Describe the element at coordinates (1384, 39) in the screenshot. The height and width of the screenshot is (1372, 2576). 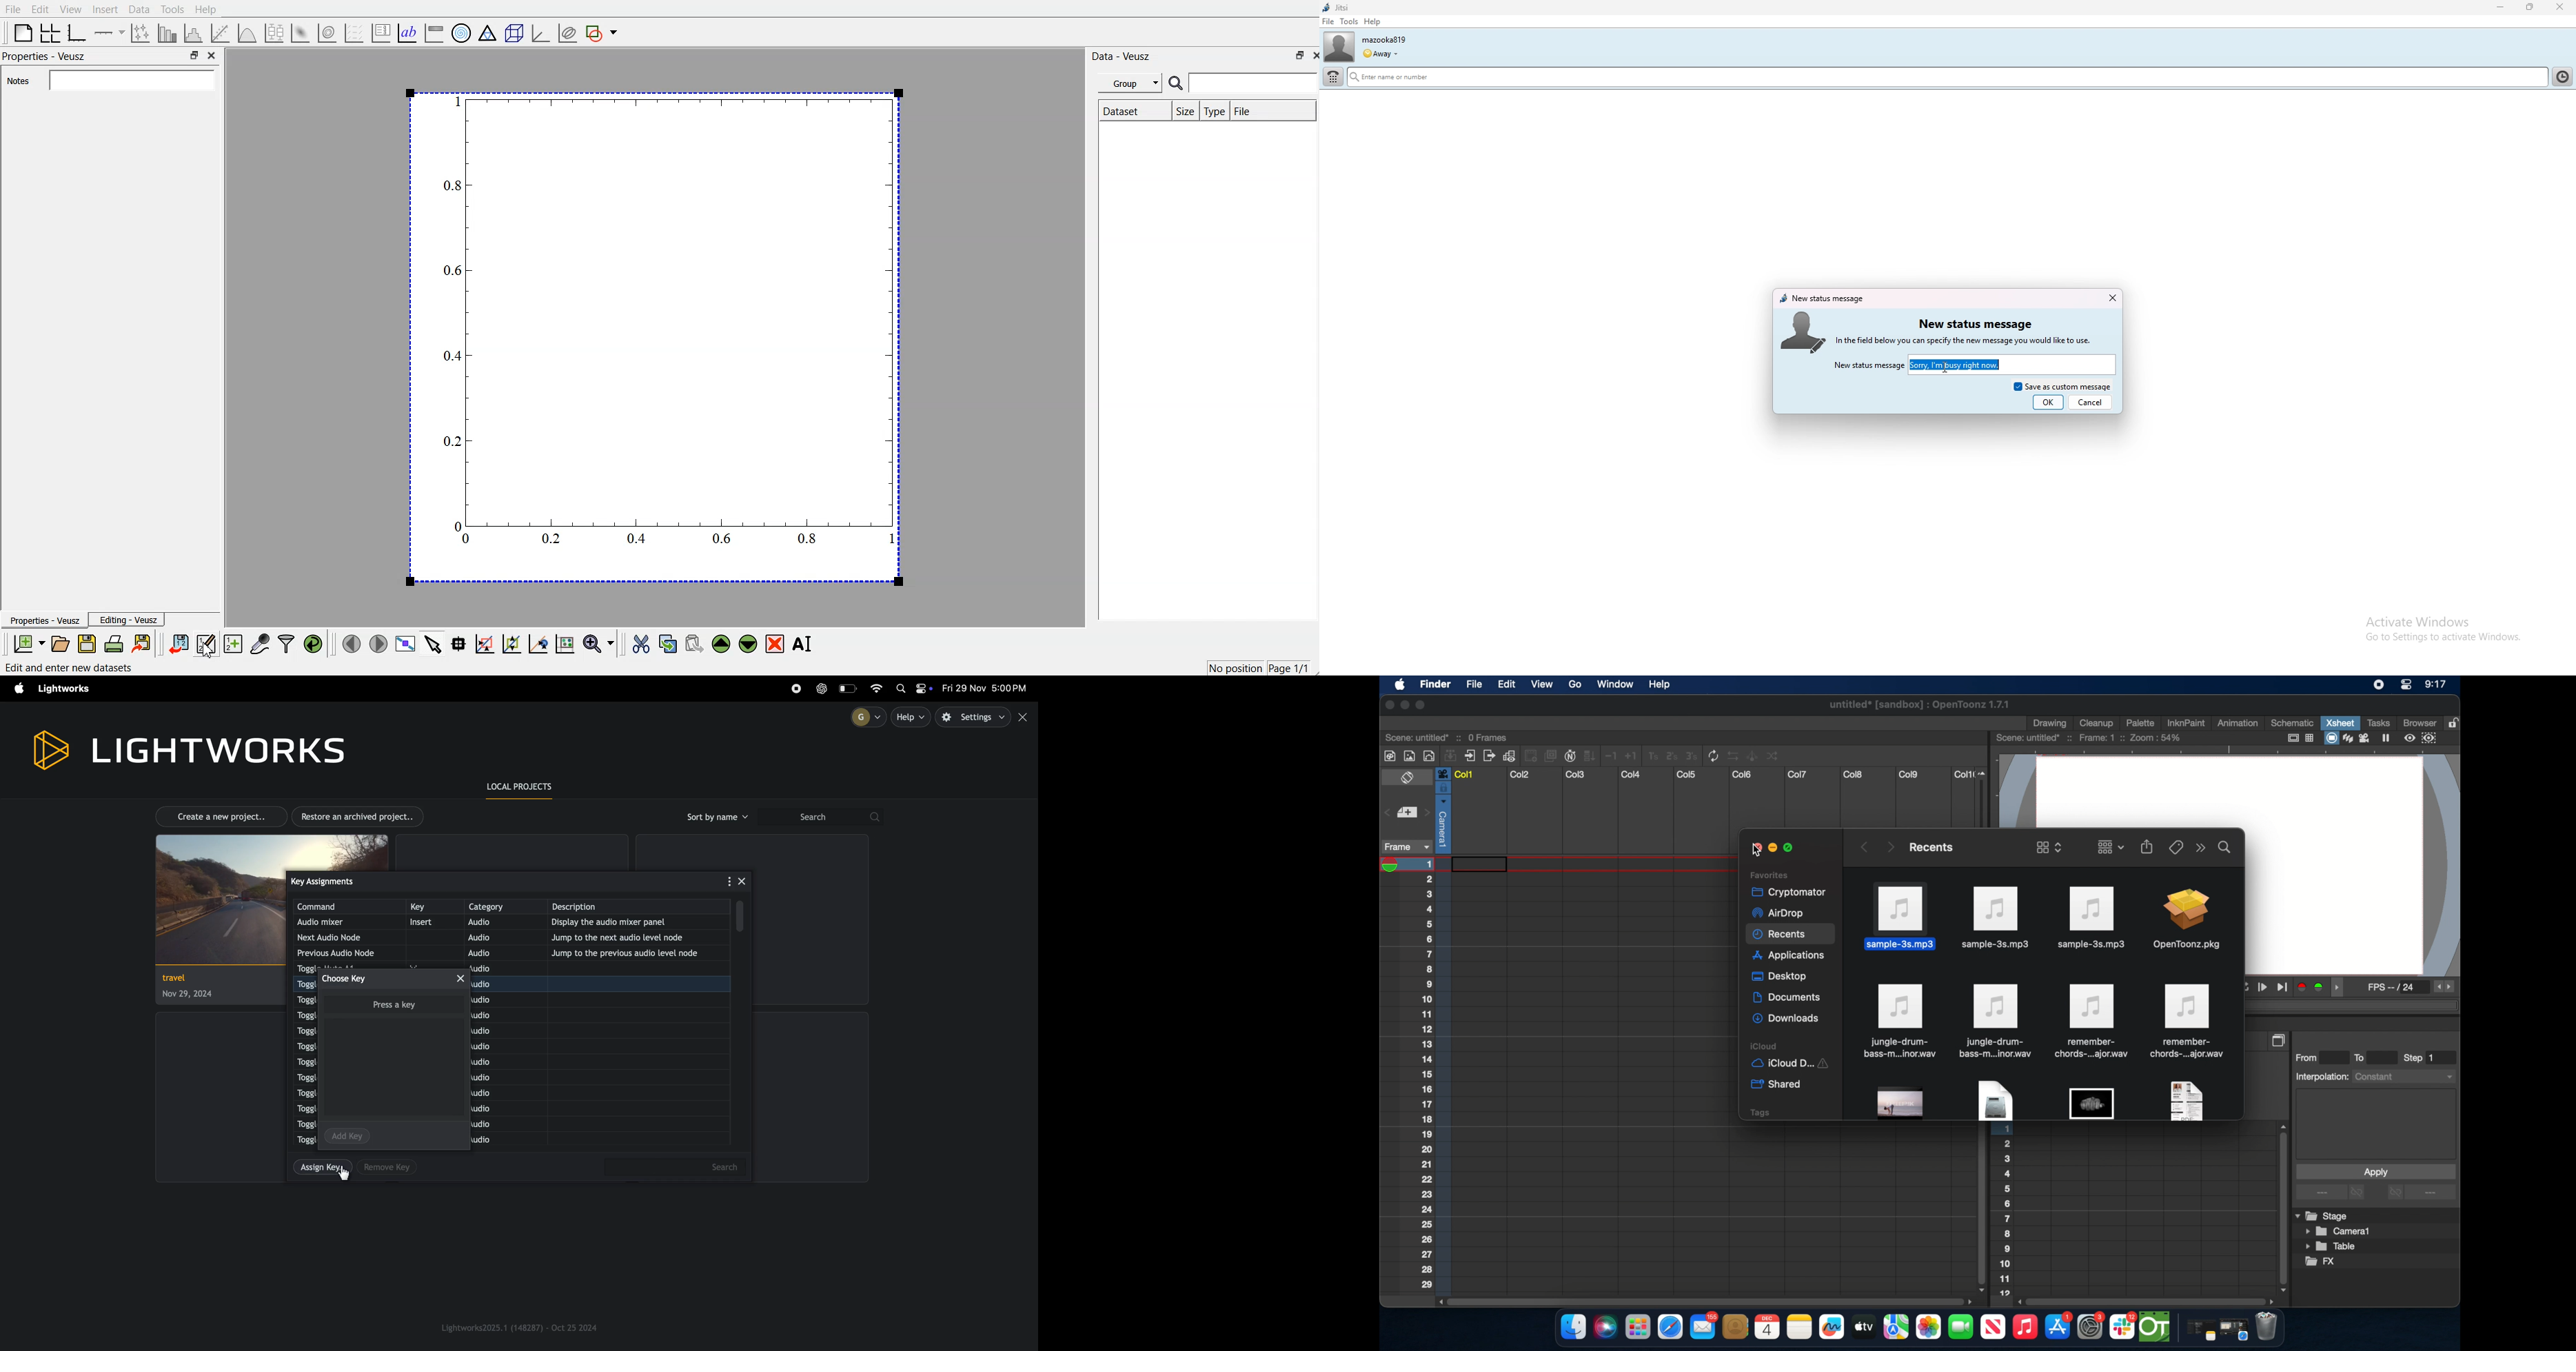
I see `username` at that location.